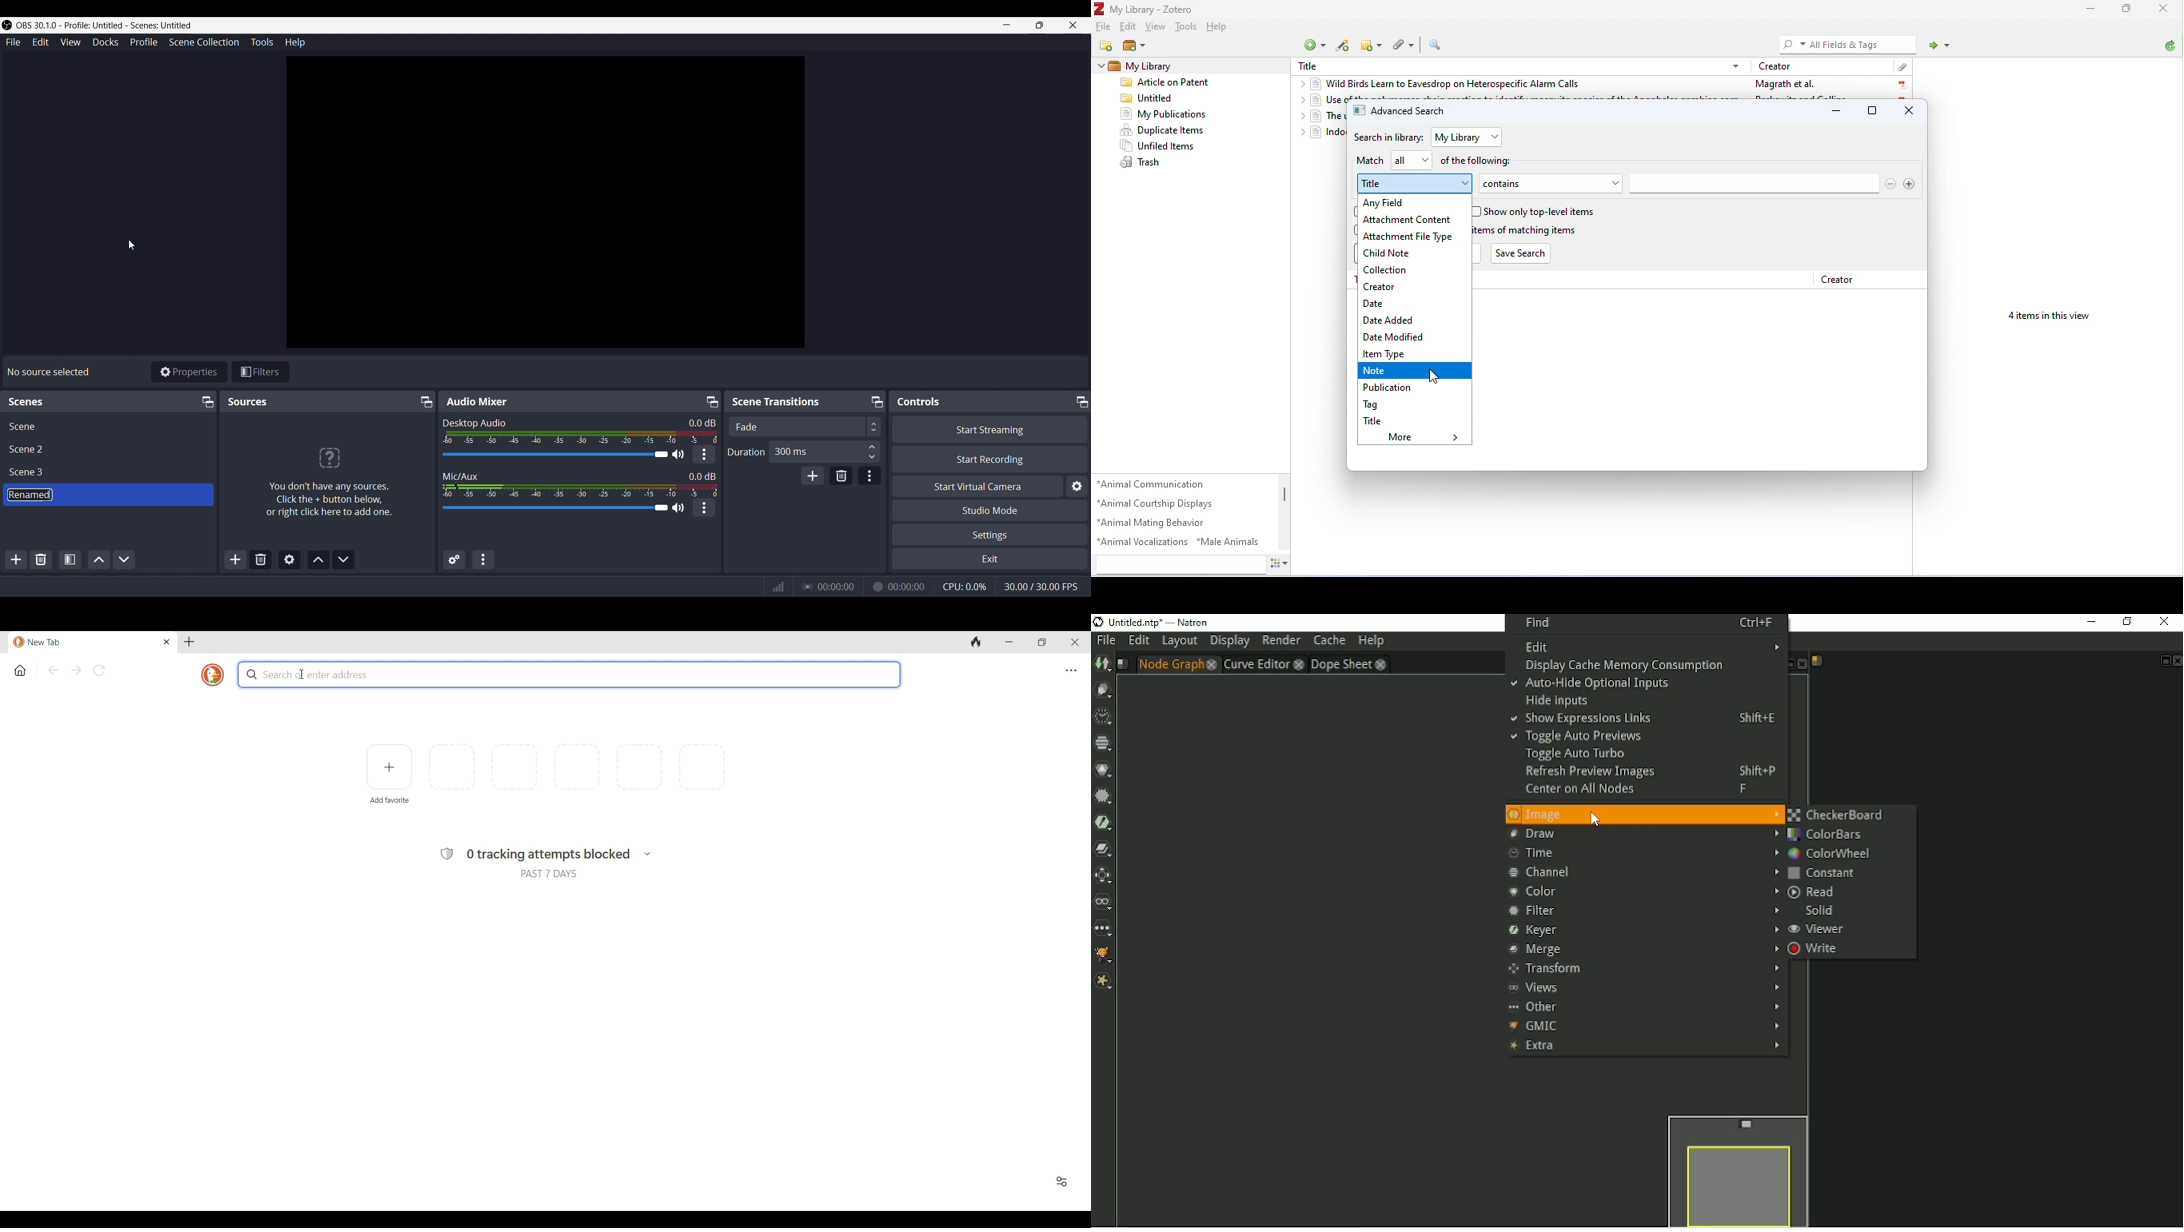 This screenshot has width=2184, height=1232. I want to click on Audio Slider, so click(555, 454).